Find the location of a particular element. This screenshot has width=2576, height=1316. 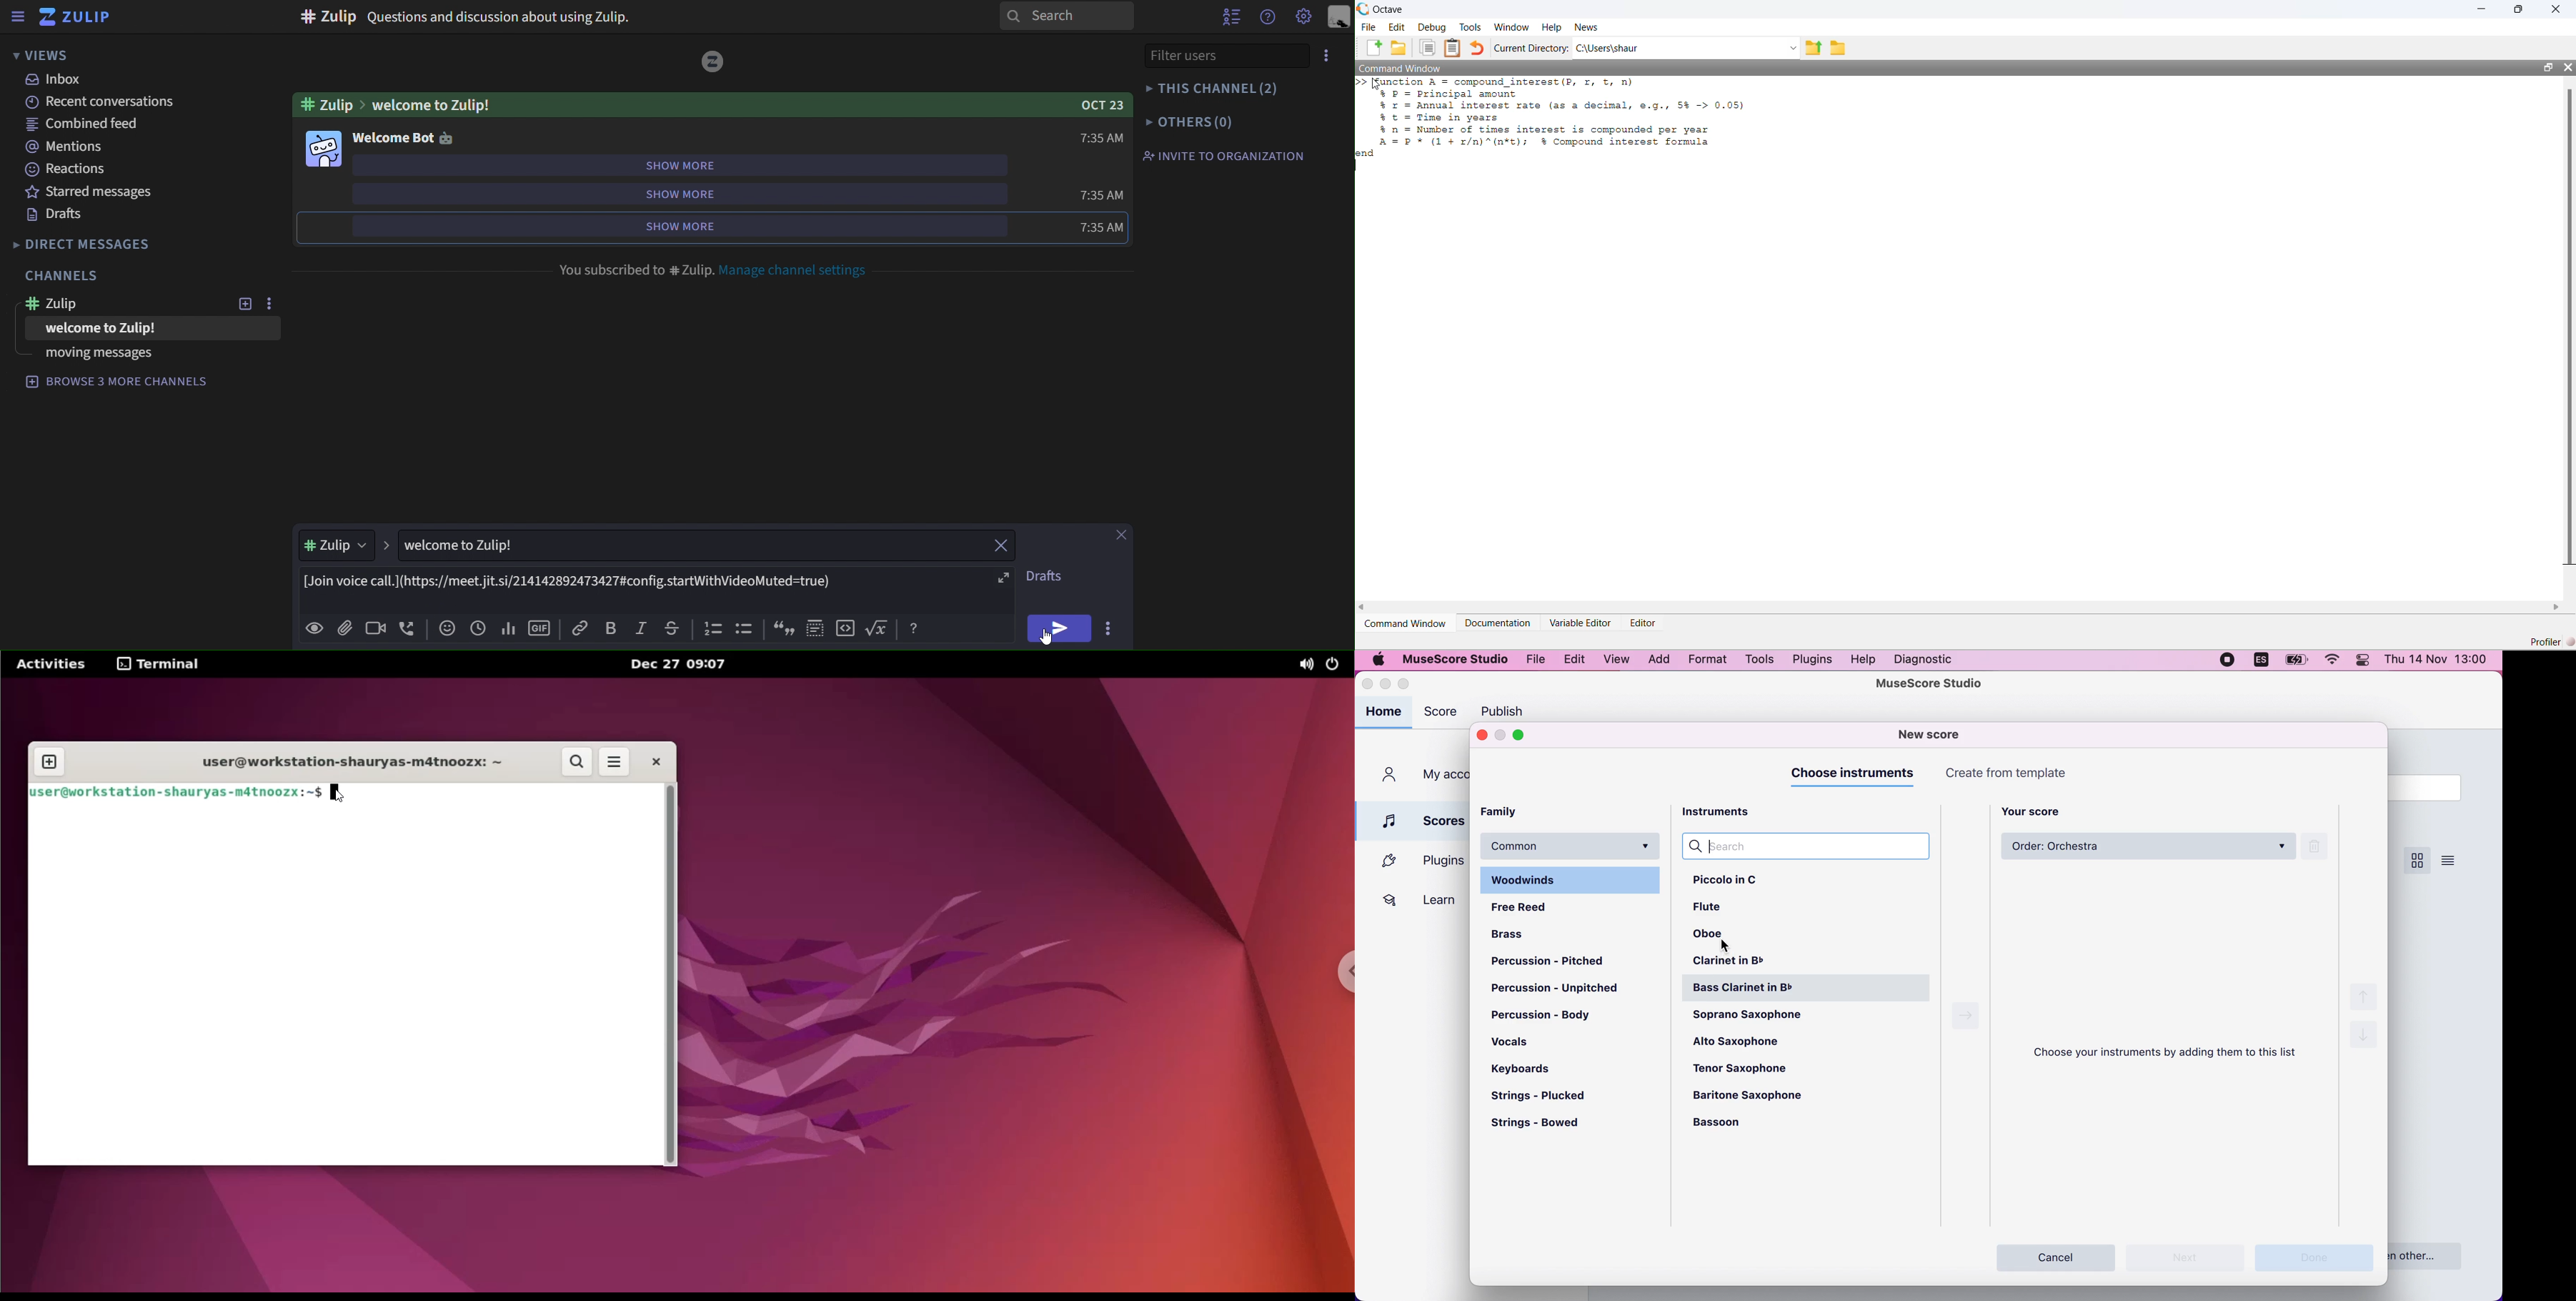

Oct 23 is located at coordinates (1091, 104).